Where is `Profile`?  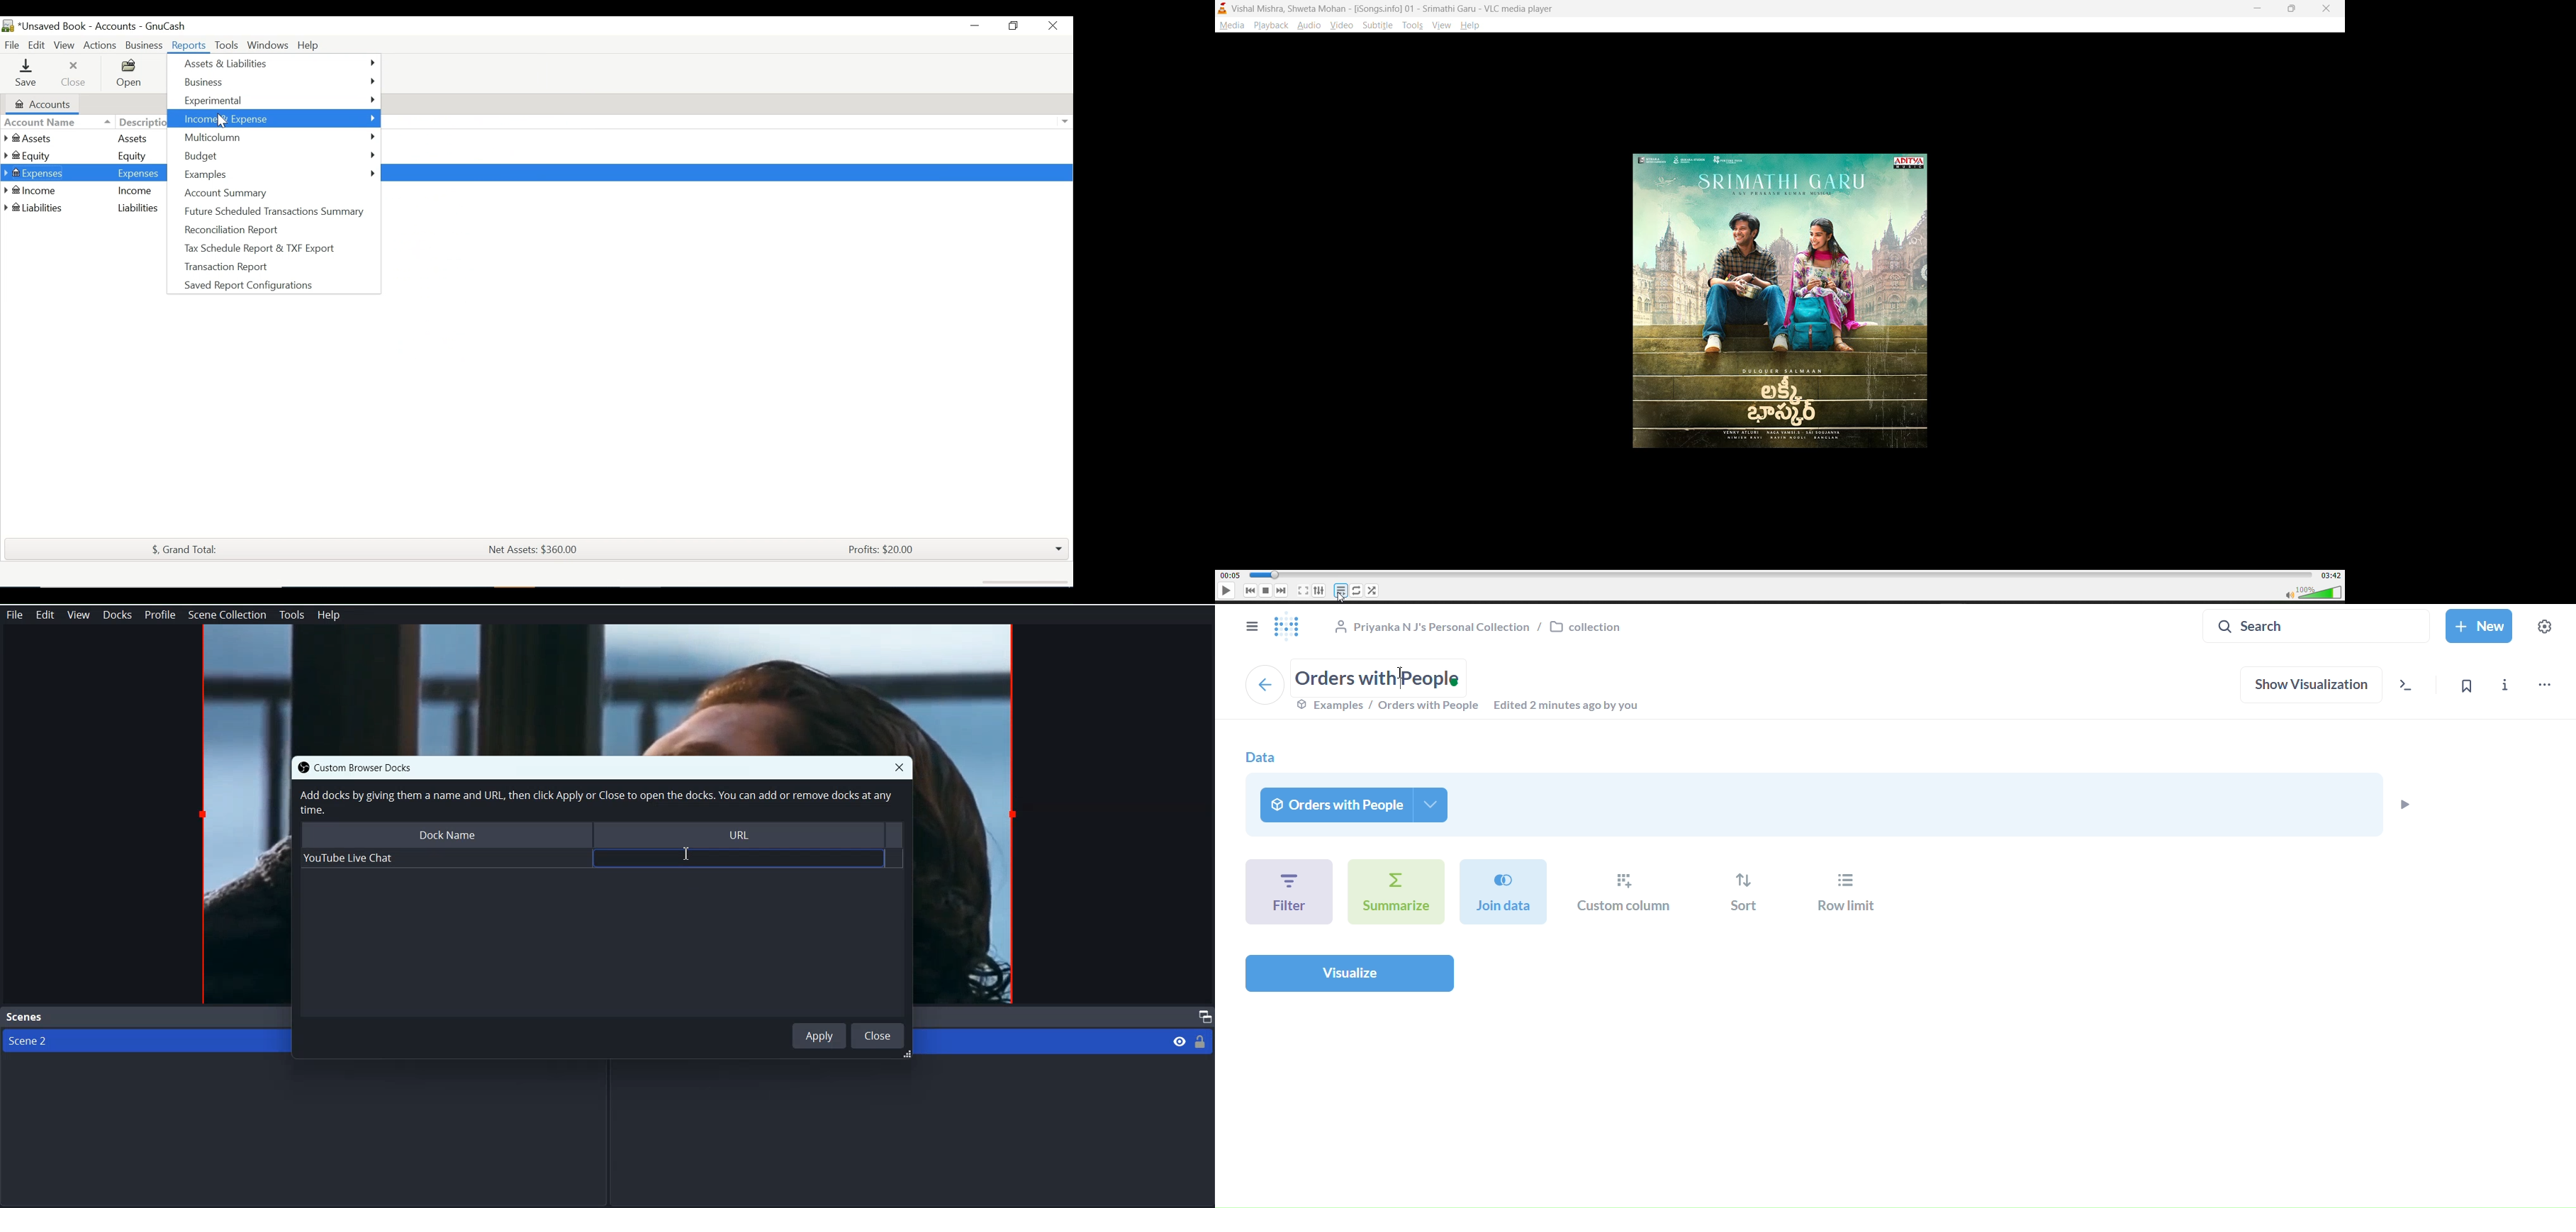
Profile is located at coordinates (160, 615).